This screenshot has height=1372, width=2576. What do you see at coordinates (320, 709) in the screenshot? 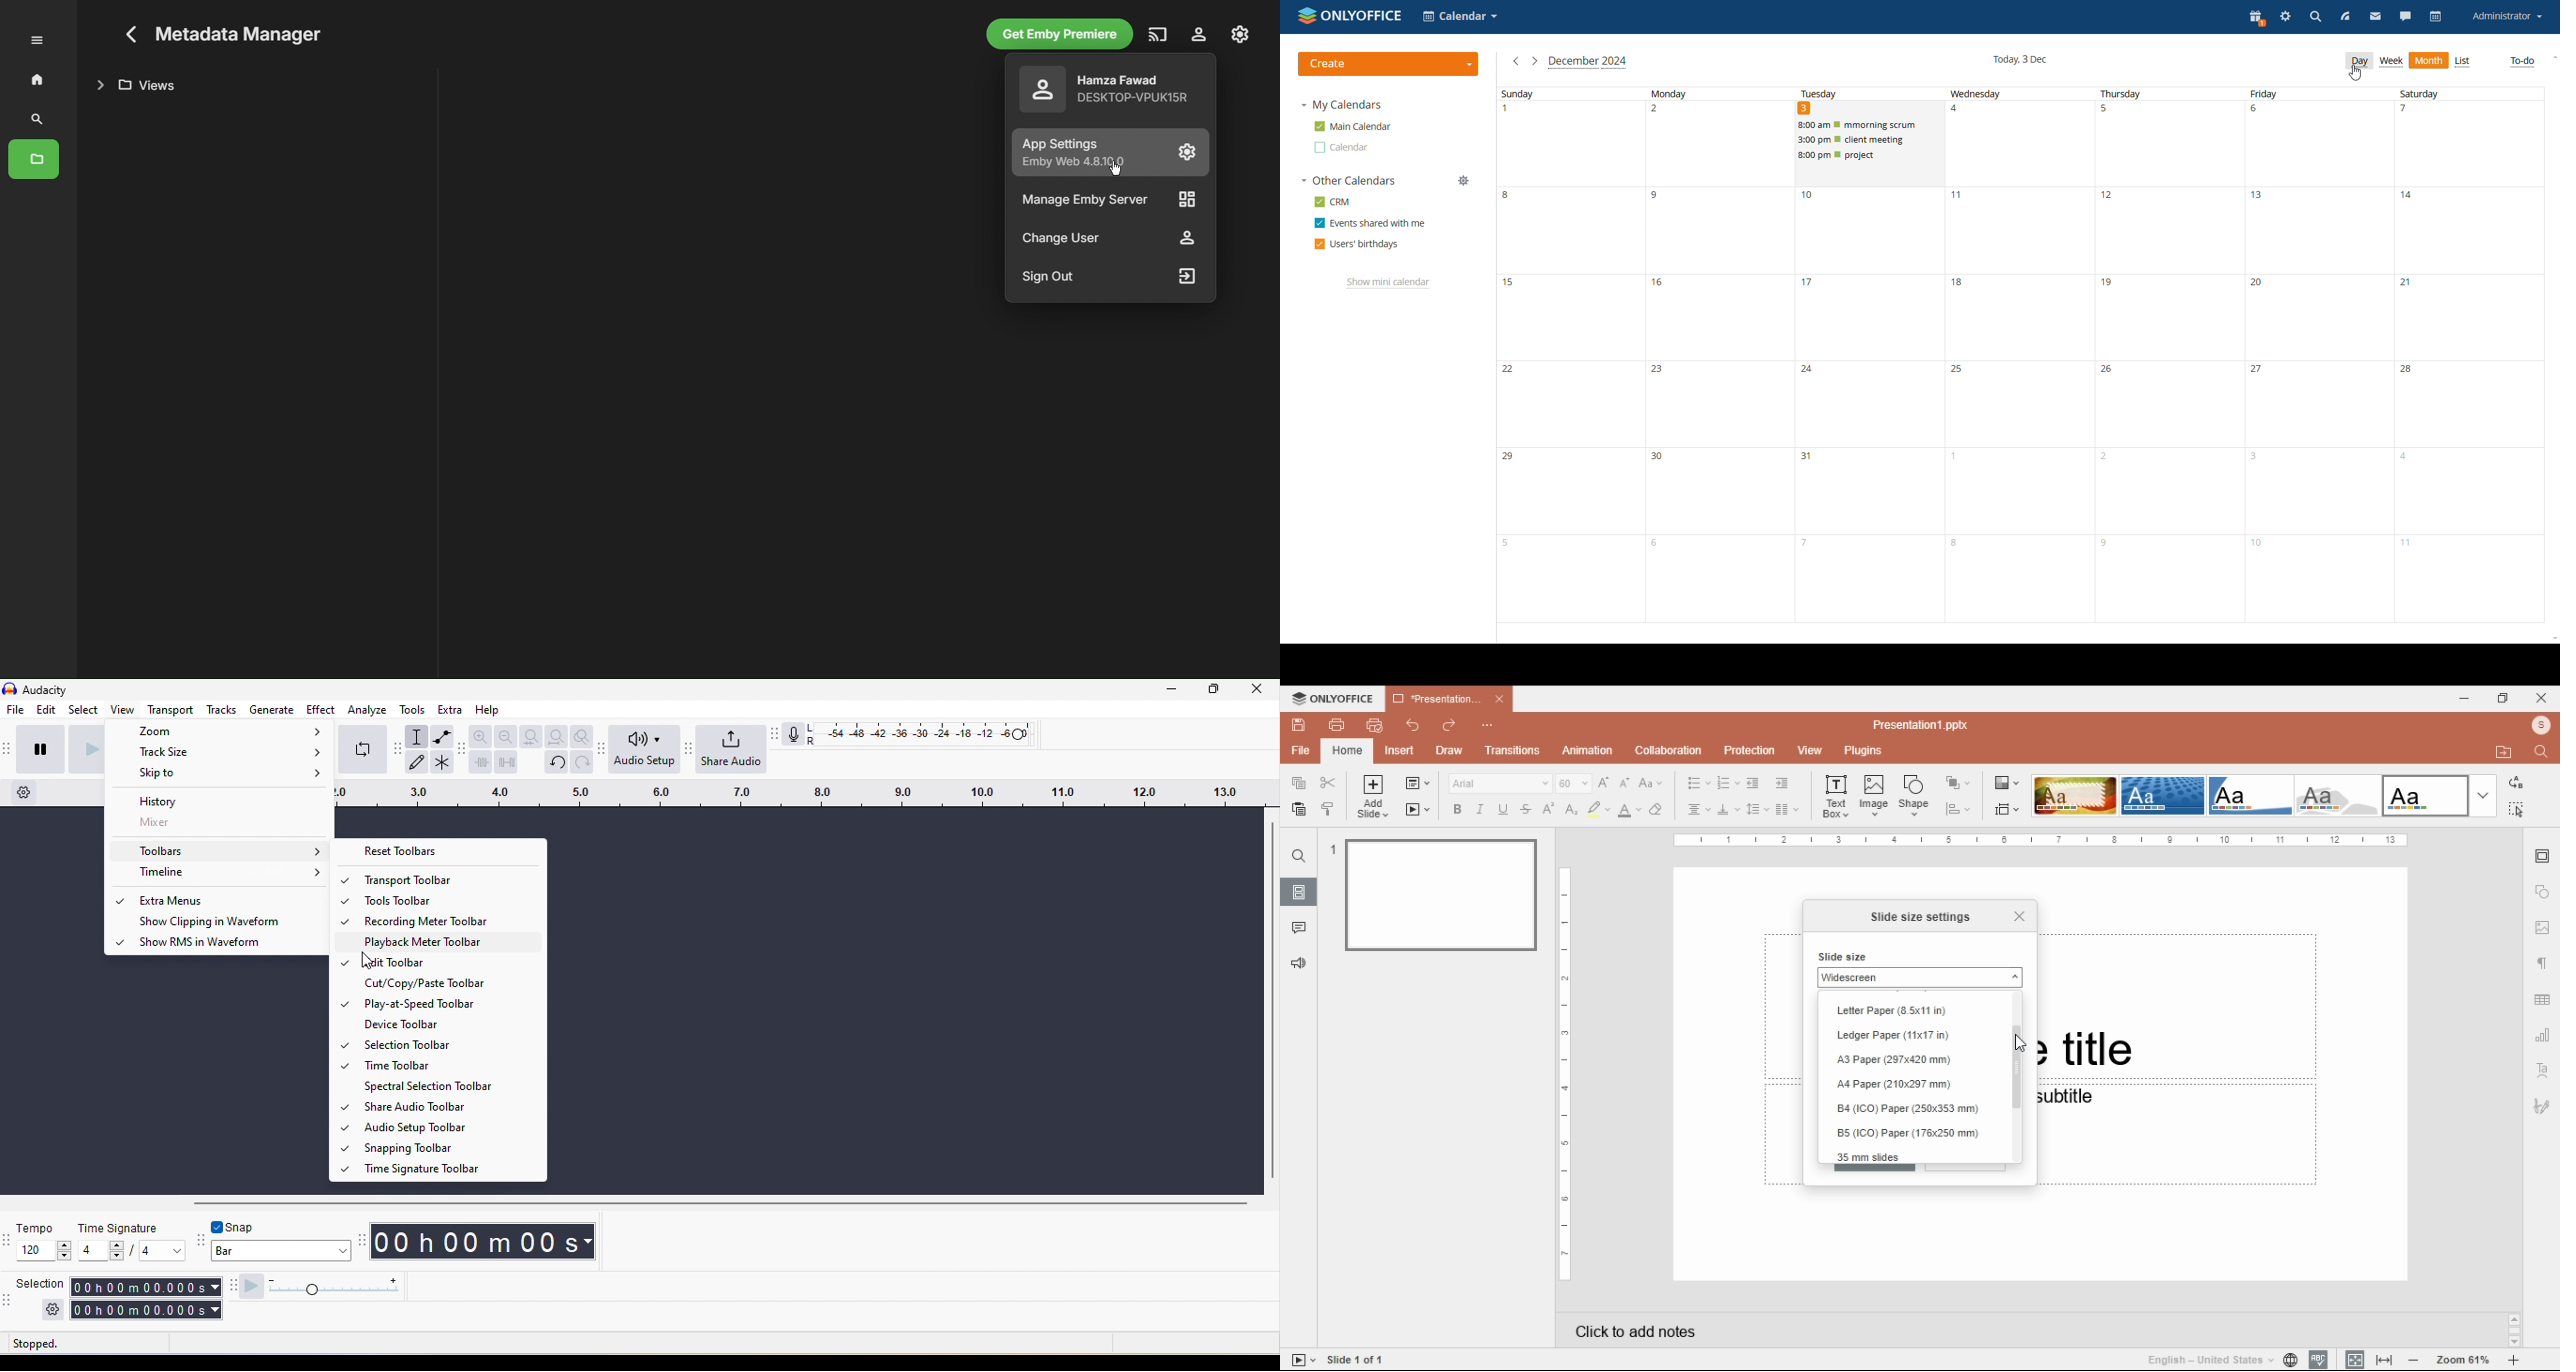
I see `effect` at bounding box center [320, 709].